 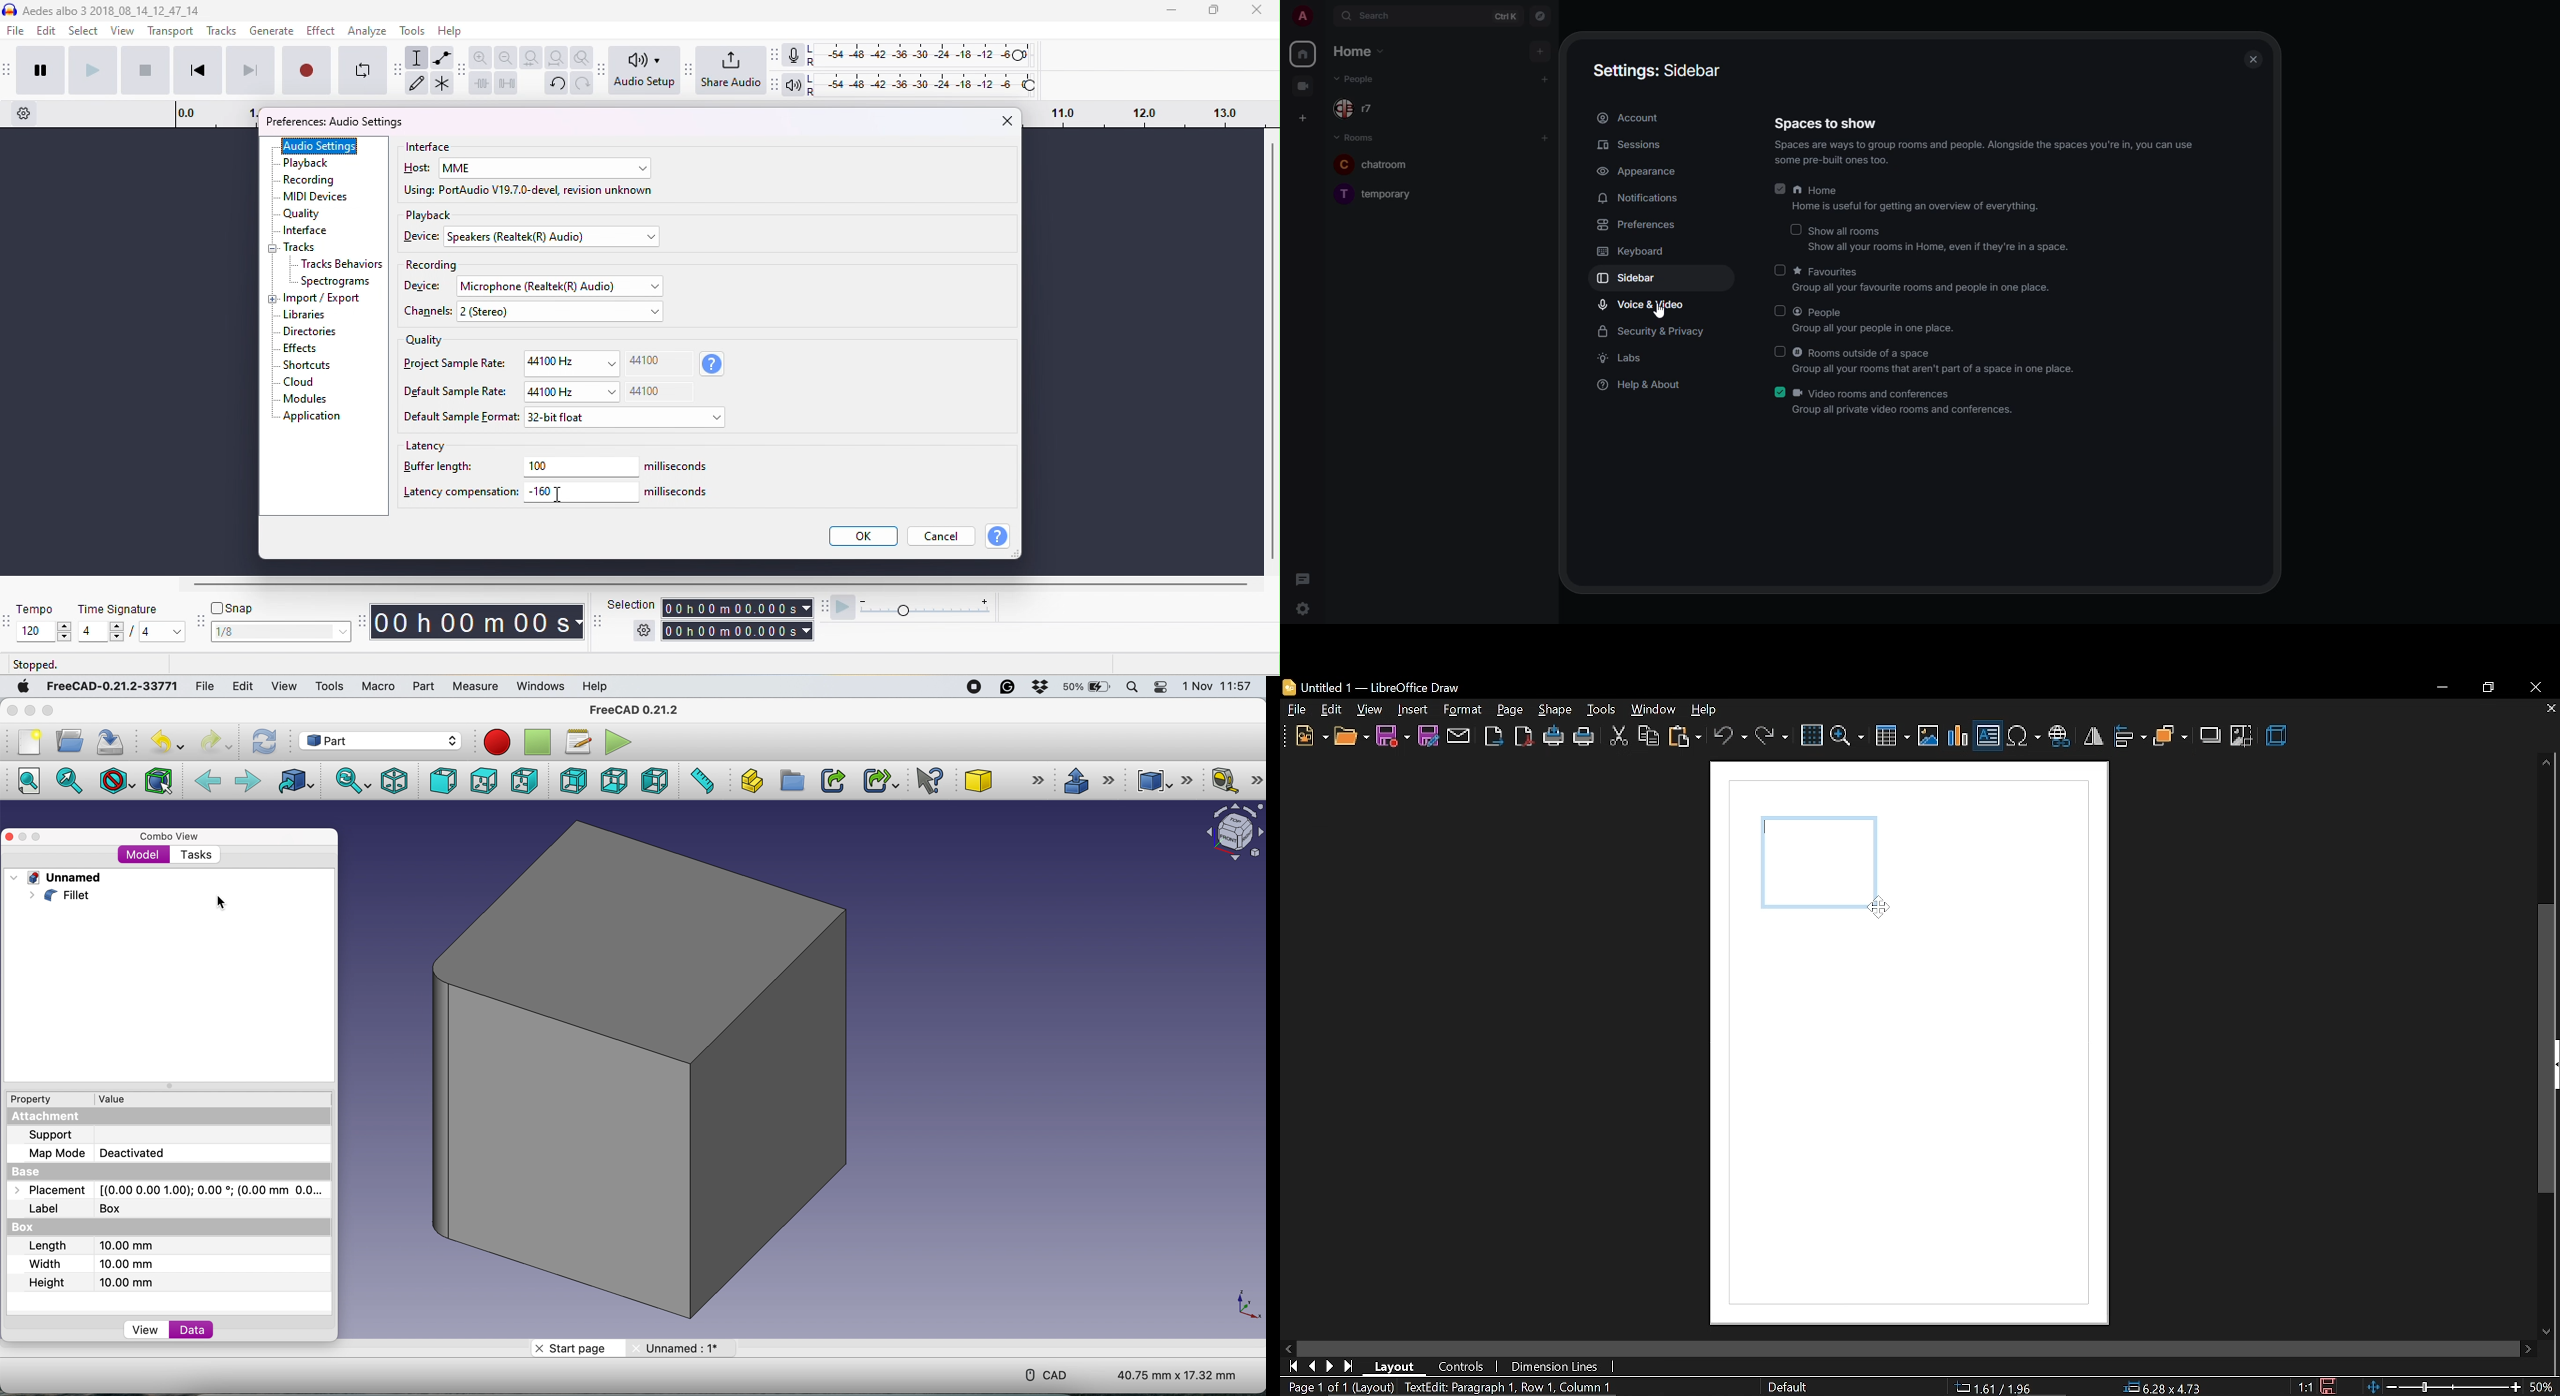 What do you see at coordinates (479, 623) in the screenshot?
I see `audacity time` at bounding box center [479, 623].